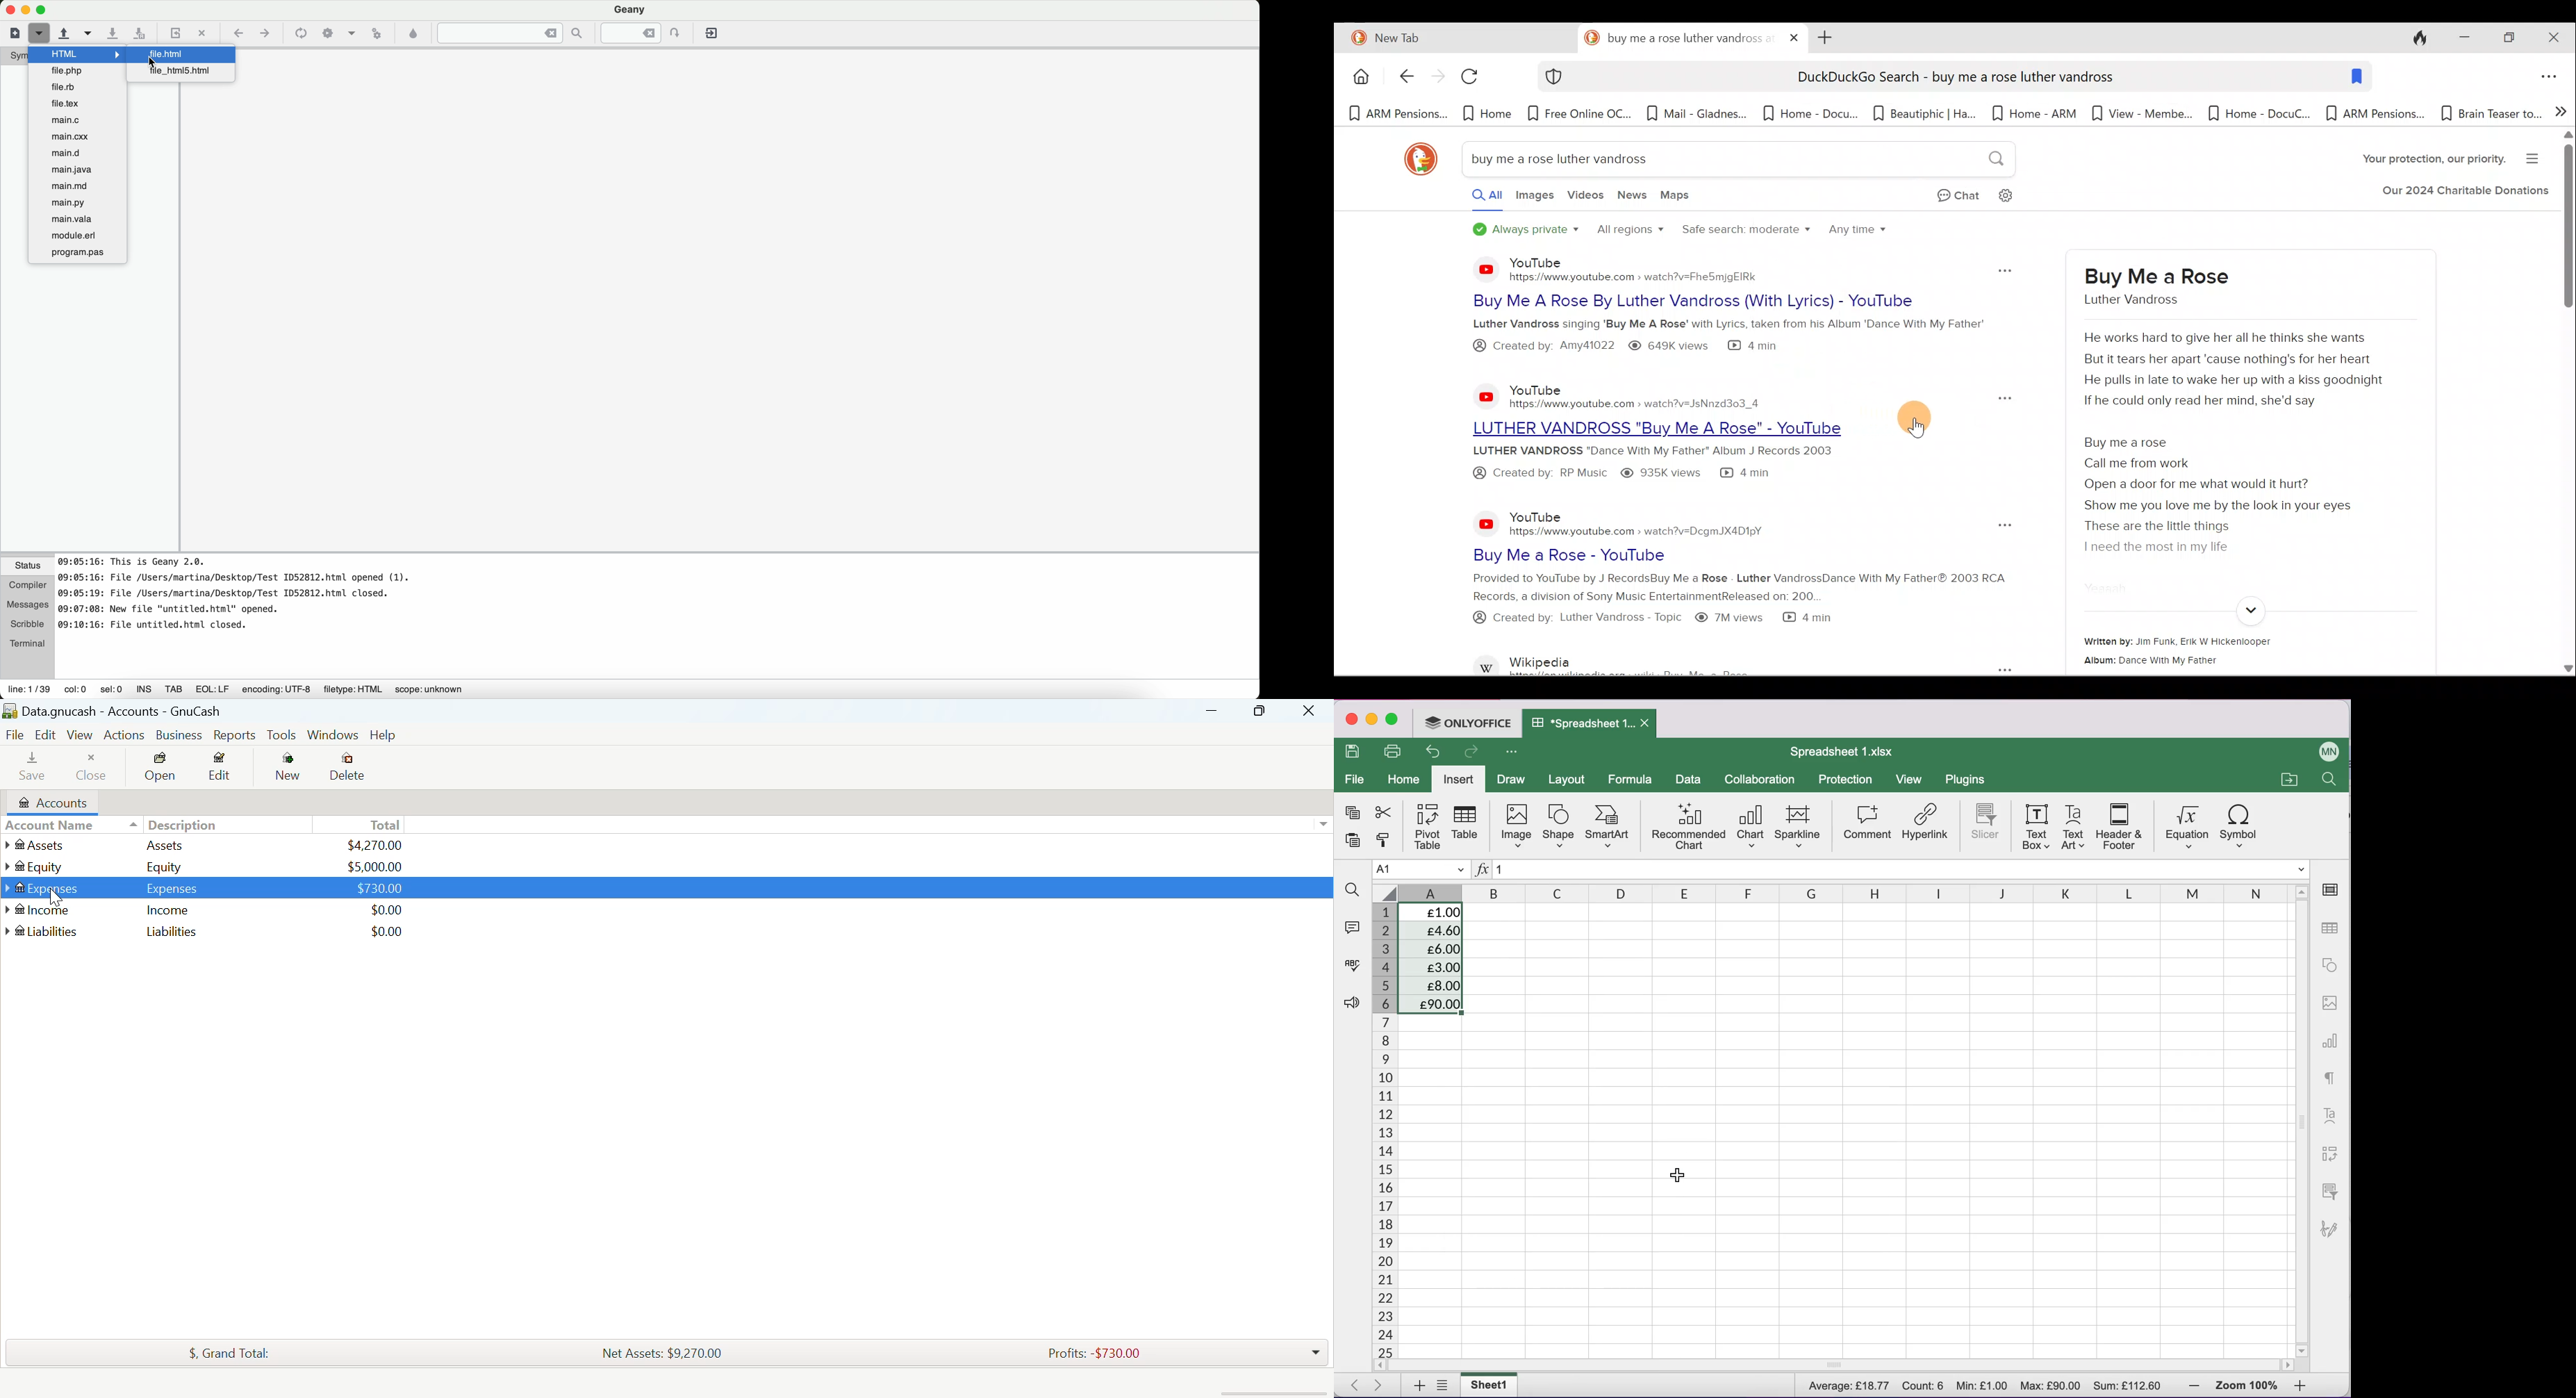 Image resolution: width=2576 pixels, height=1400 pixels. I want to click on Any time, so click(1859, 233).